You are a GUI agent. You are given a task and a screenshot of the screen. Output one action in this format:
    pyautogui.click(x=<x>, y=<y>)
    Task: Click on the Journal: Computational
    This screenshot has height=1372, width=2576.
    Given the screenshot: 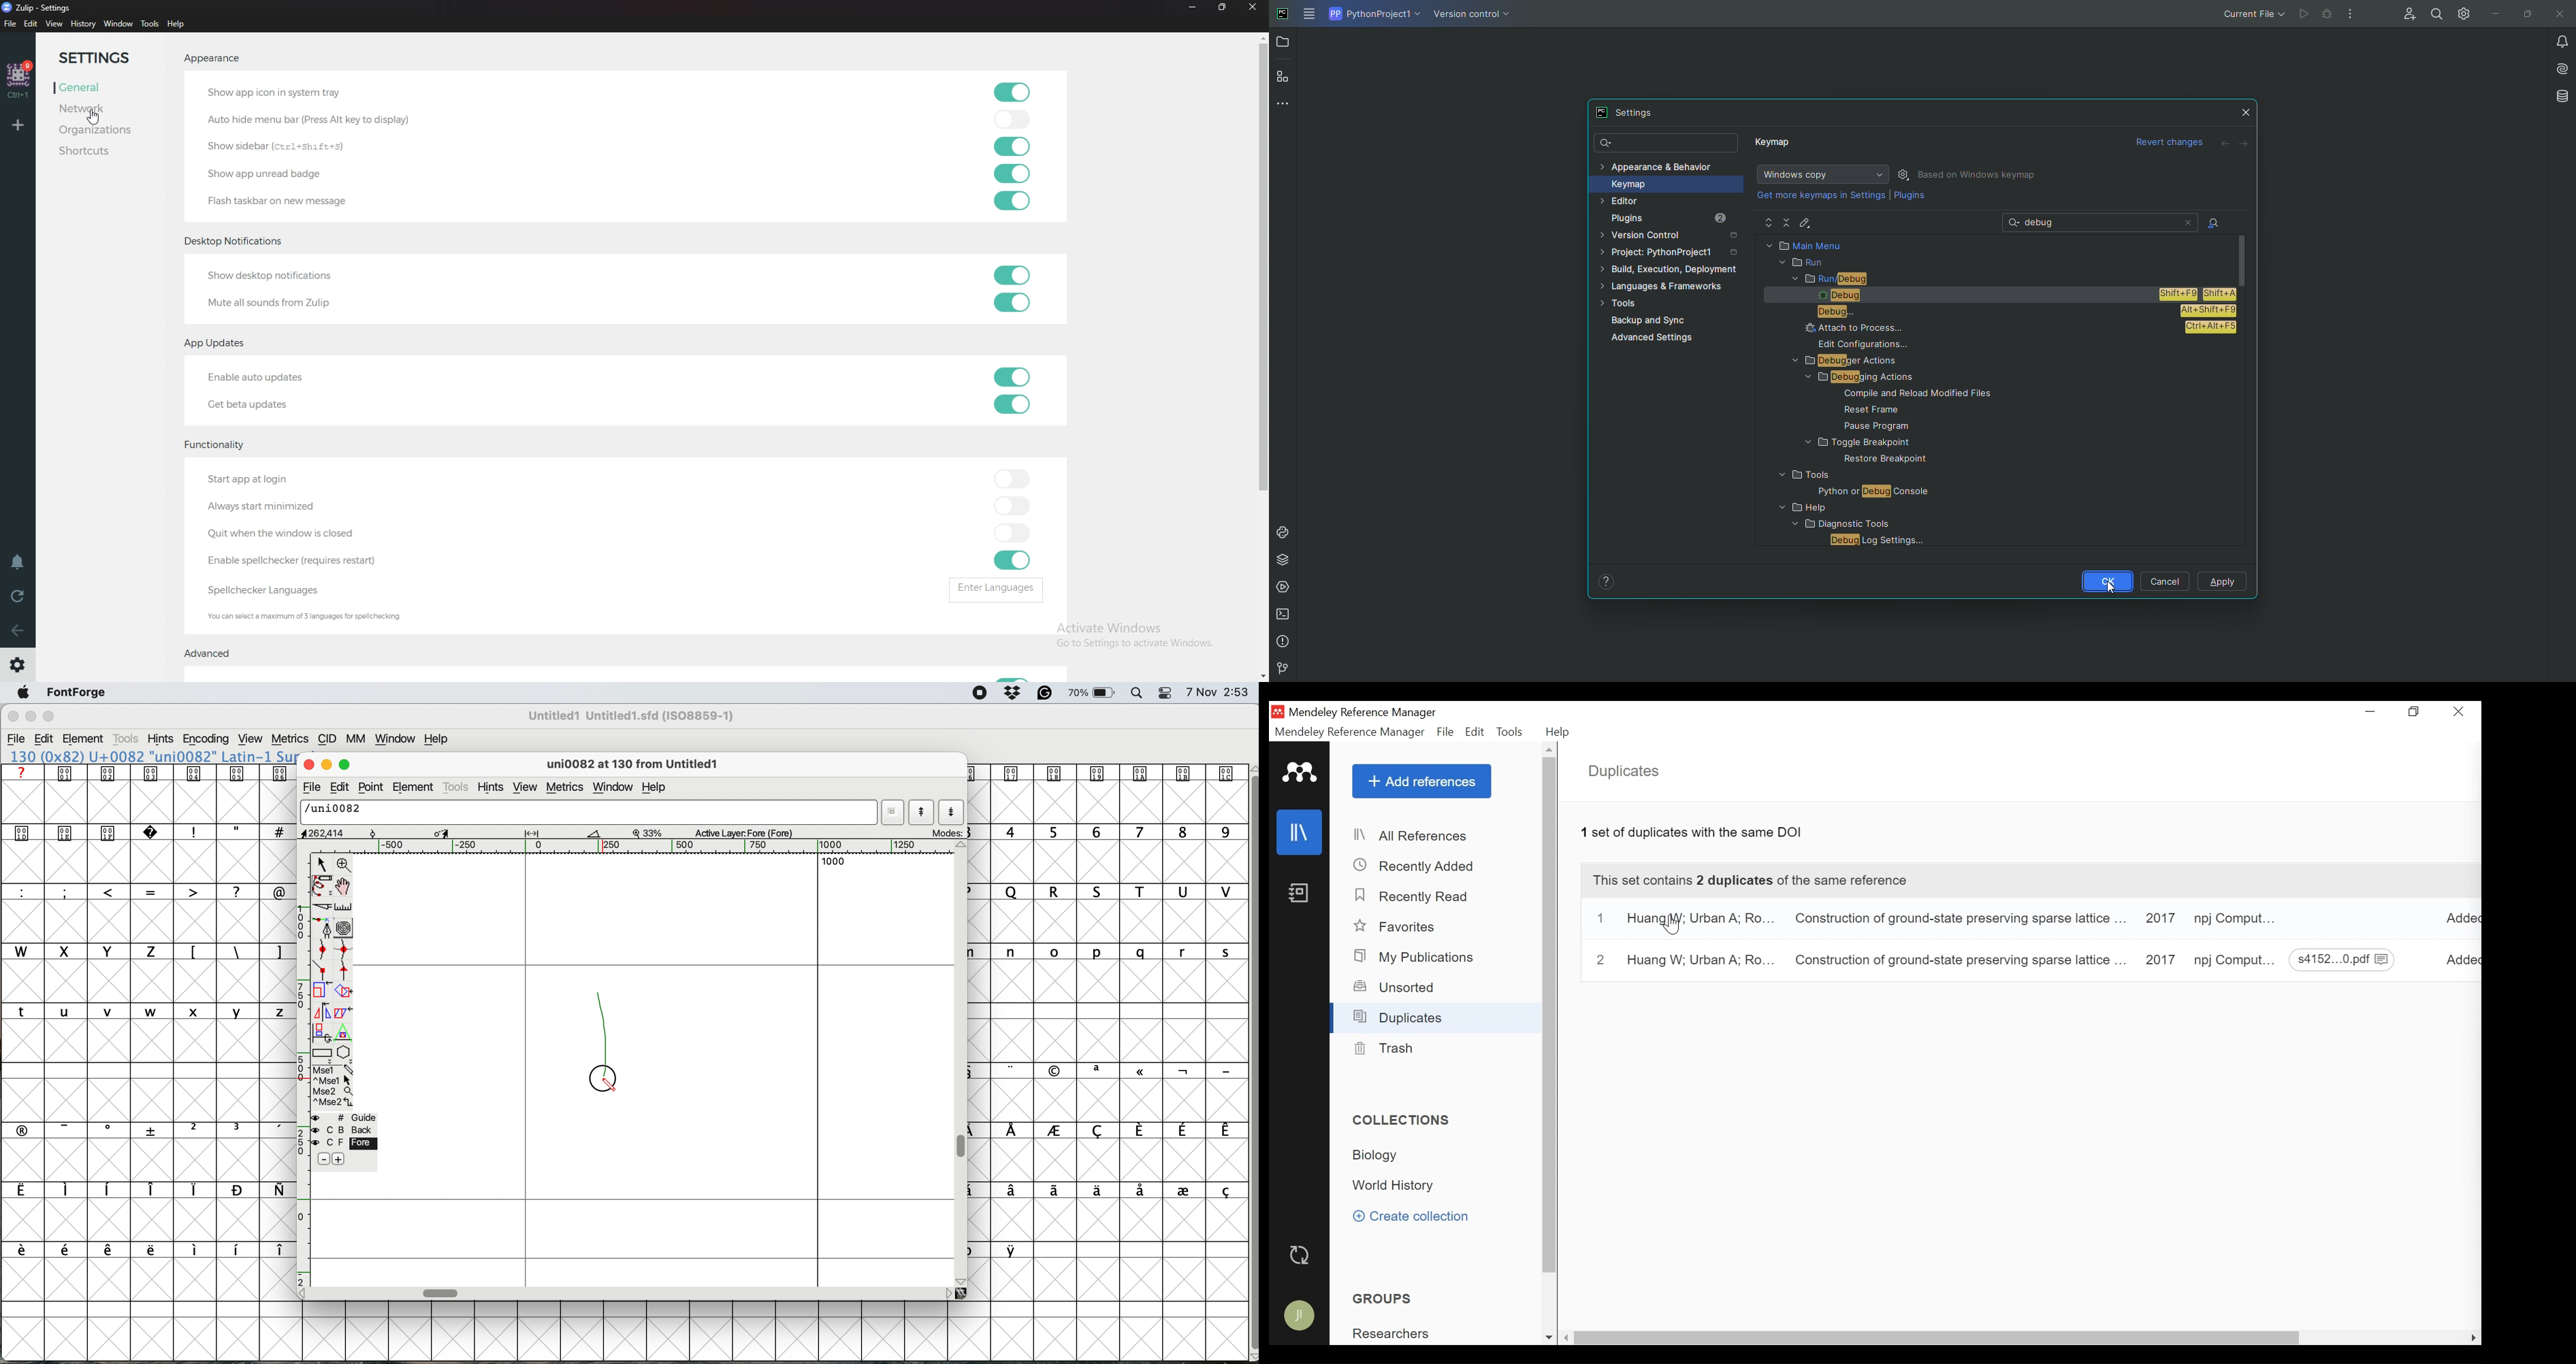 What is the action you would take?
    pyautogui.click(x=2236, y=921)
    